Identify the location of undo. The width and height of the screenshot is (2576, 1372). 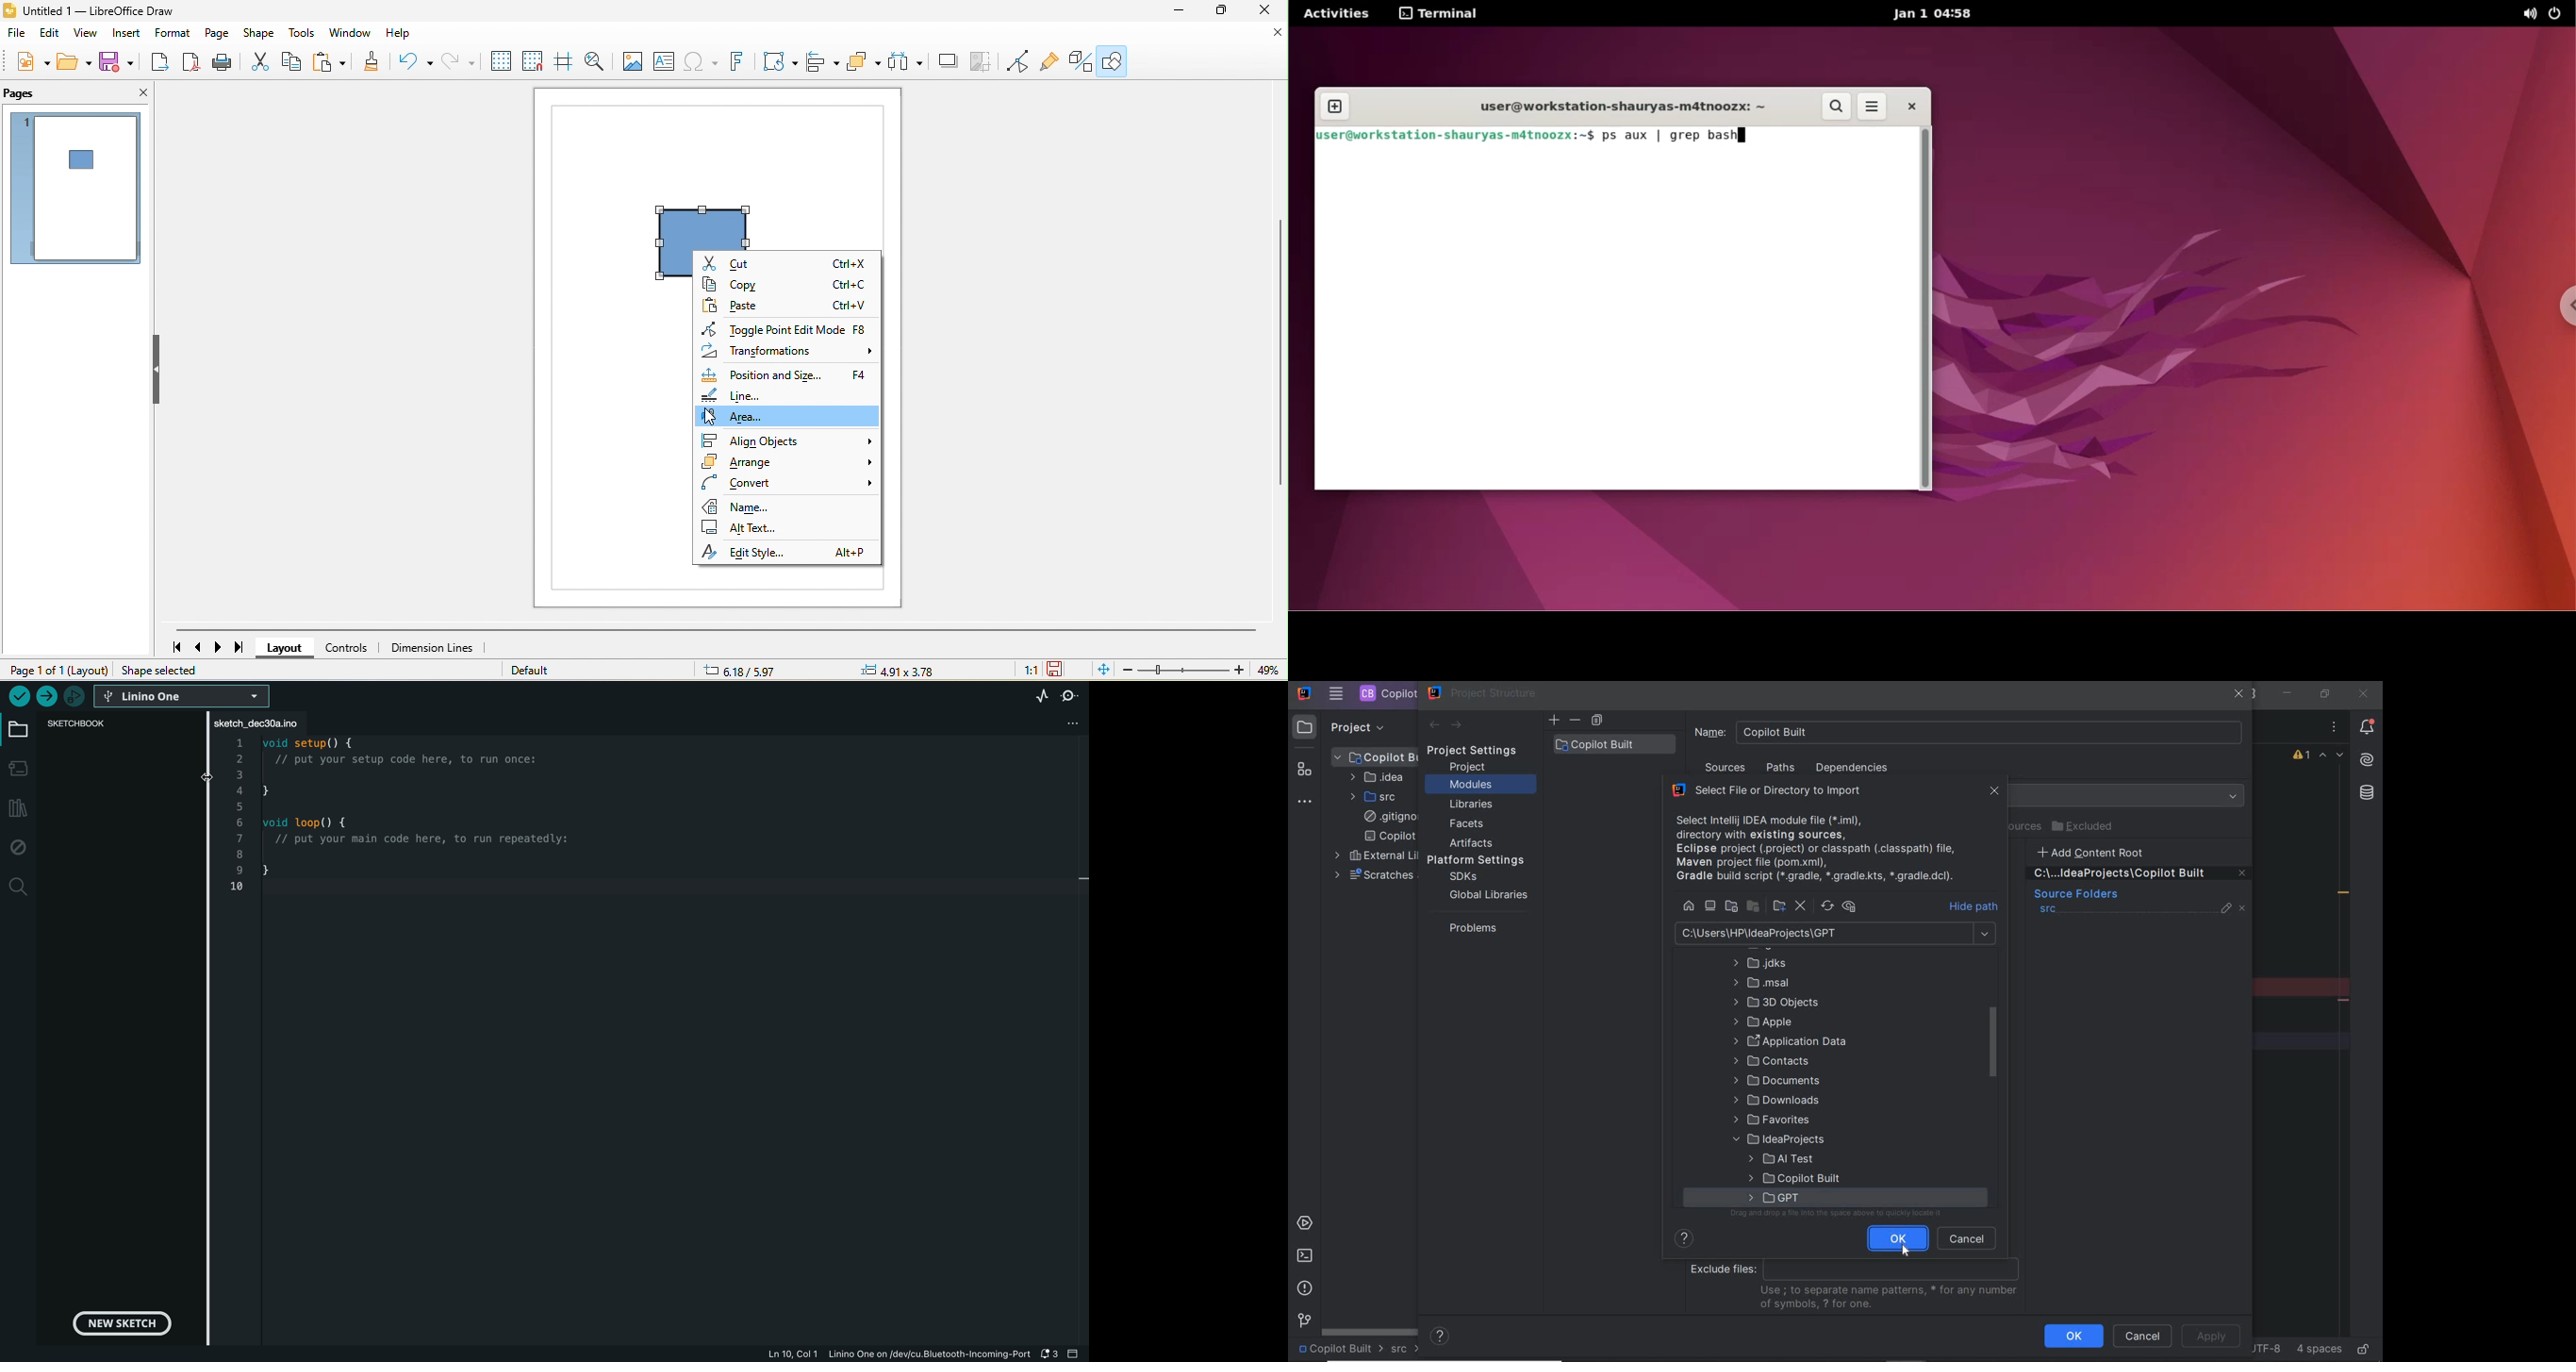
(410, 61).